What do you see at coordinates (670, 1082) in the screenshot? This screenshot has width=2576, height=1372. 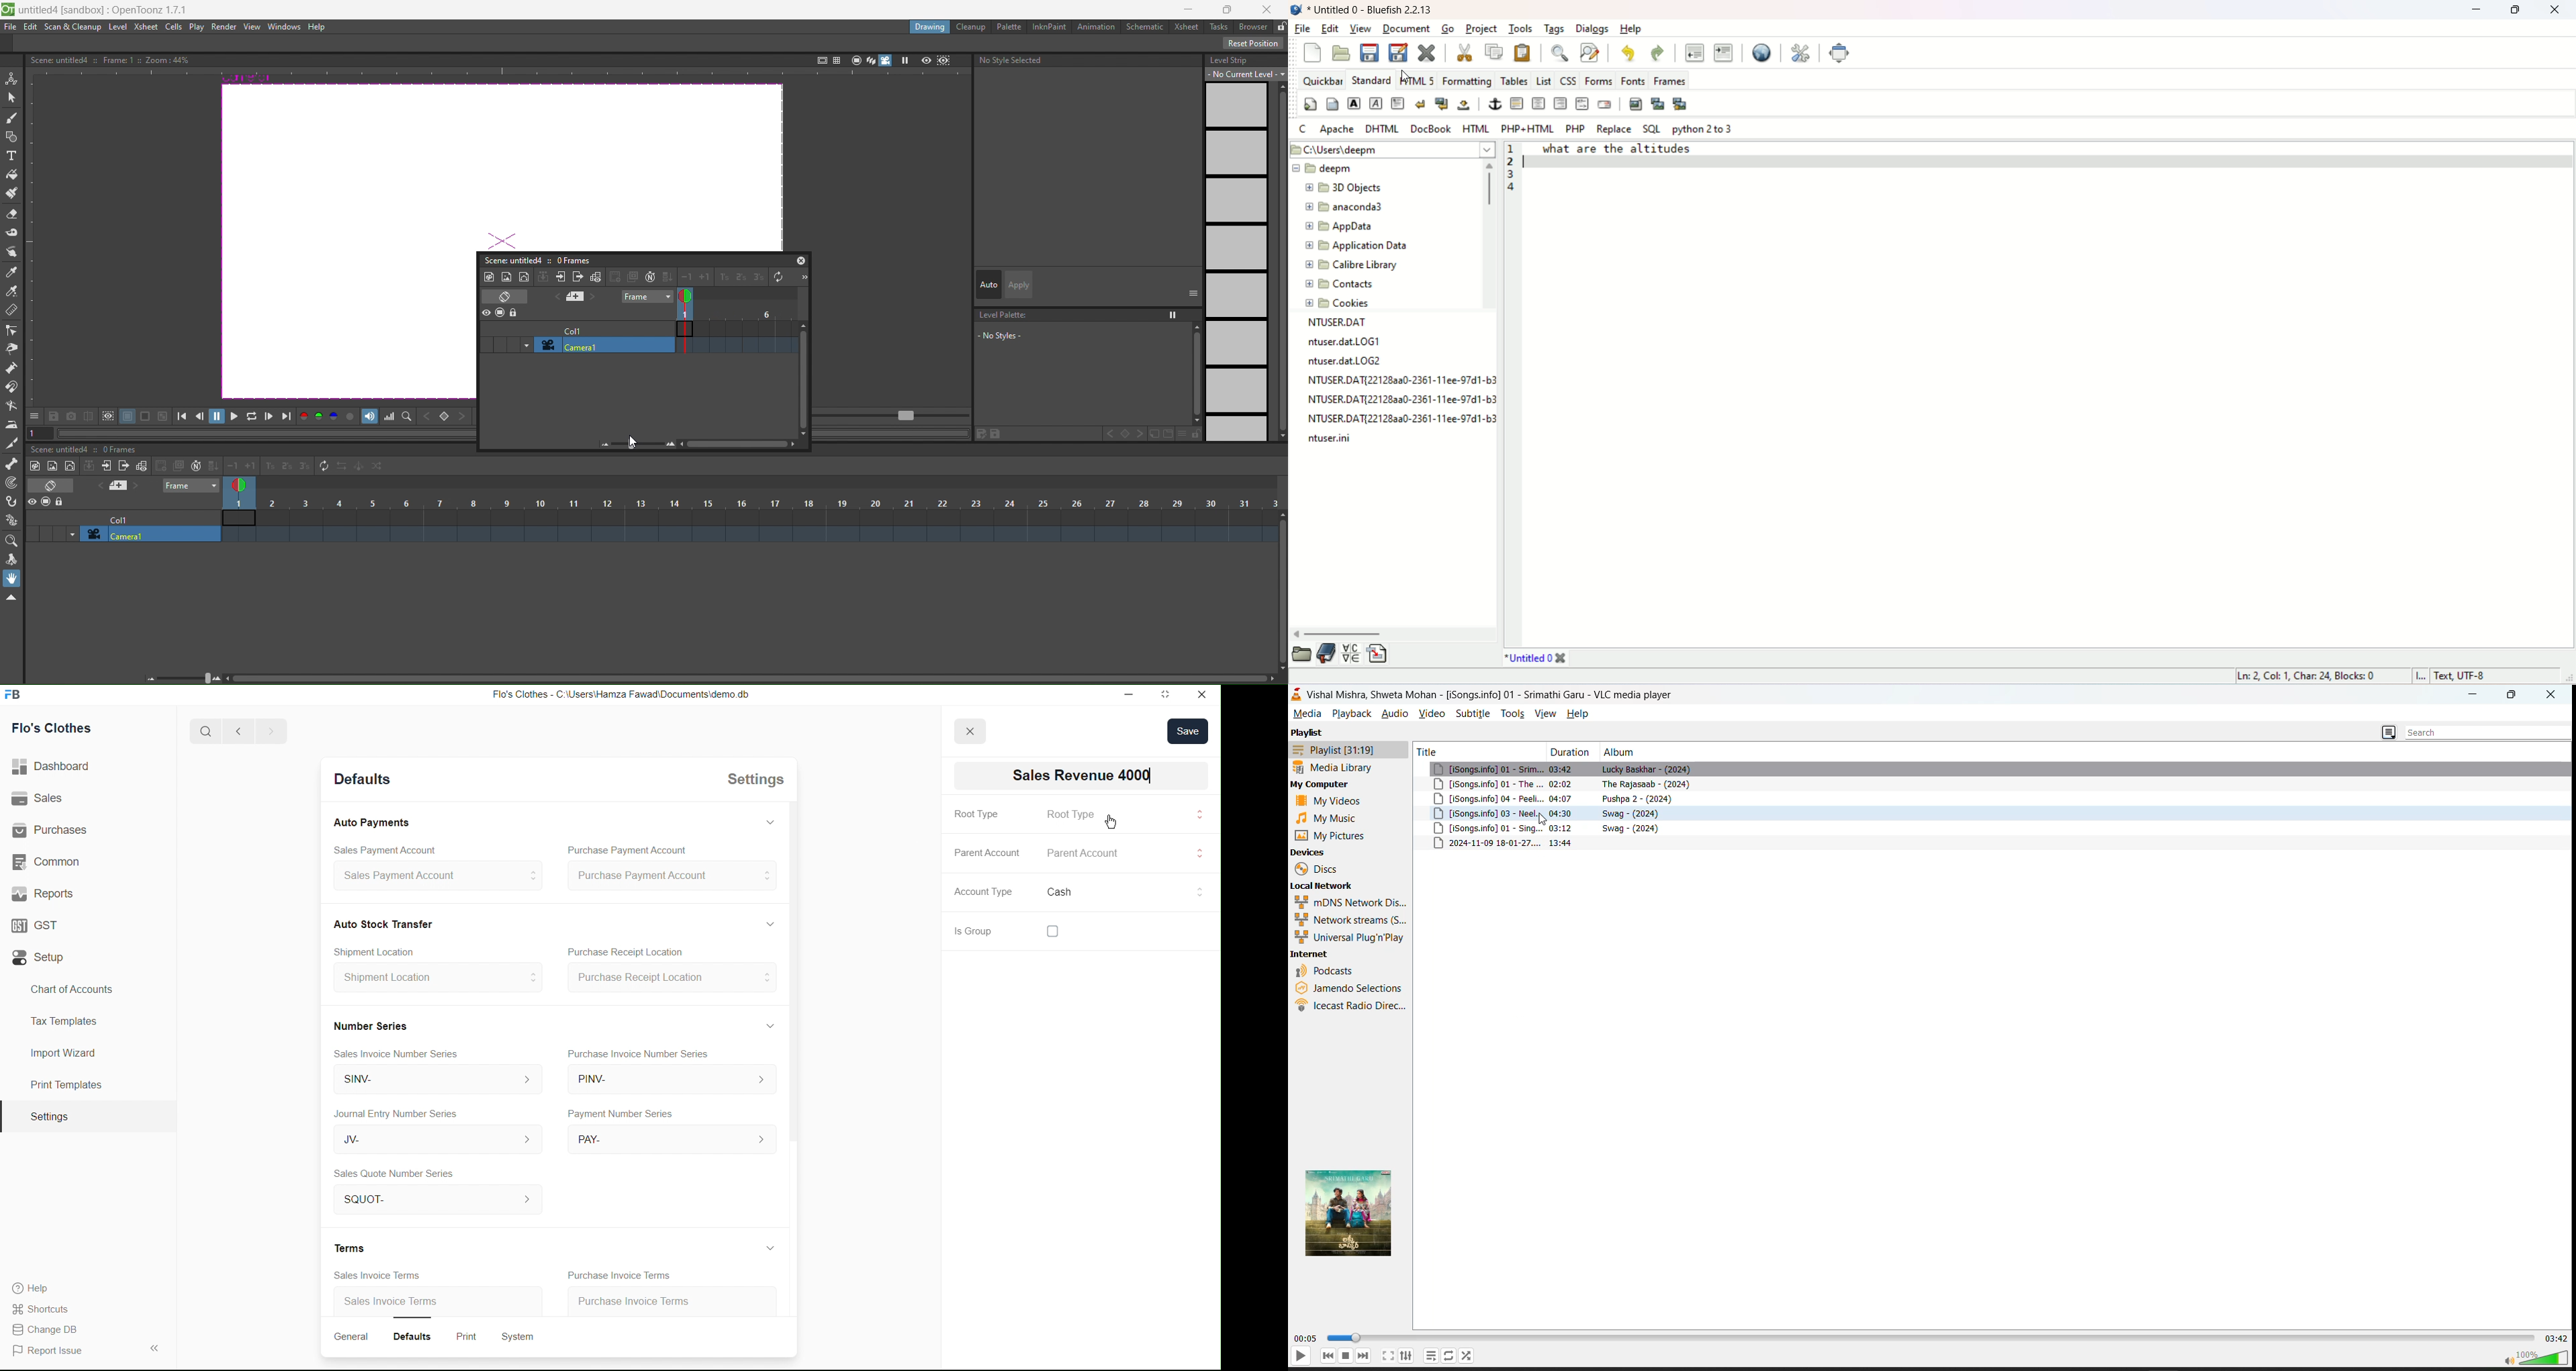 I see `PINV-` at bounding box center [670, 1082].